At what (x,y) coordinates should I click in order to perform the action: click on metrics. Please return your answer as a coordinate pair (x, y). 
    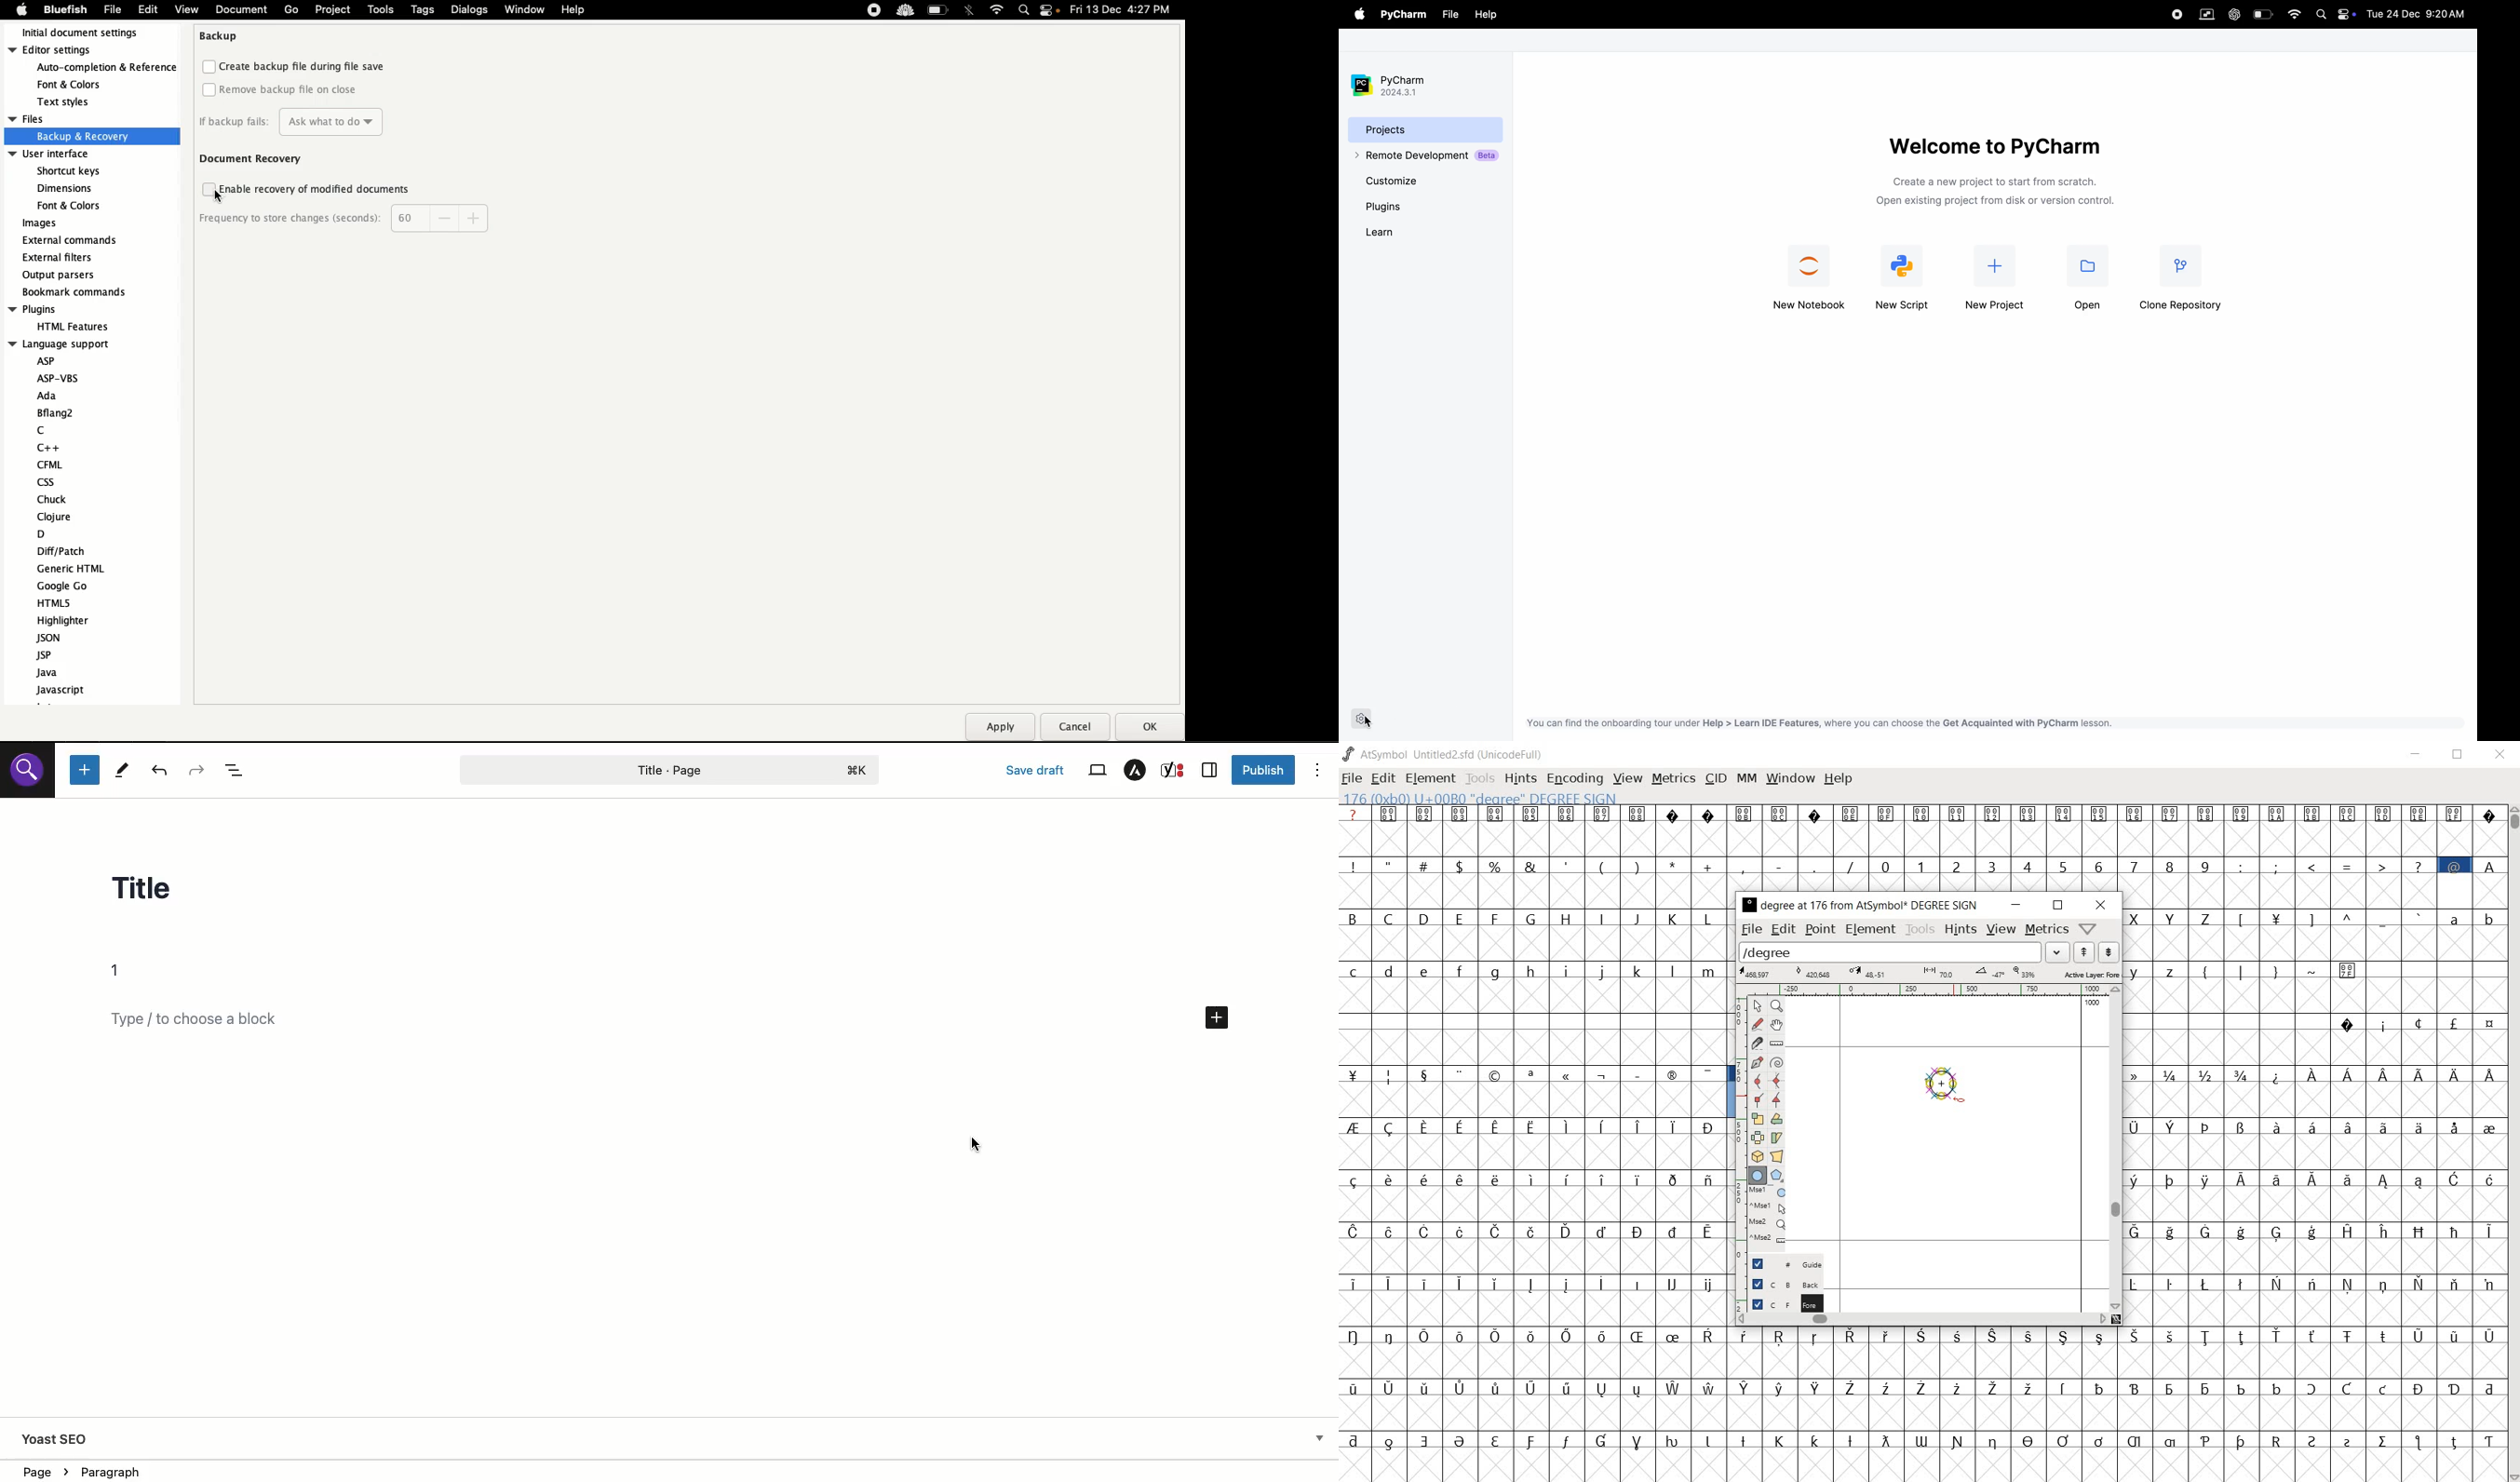
    Looking at the image, I should click on (2046, 930).